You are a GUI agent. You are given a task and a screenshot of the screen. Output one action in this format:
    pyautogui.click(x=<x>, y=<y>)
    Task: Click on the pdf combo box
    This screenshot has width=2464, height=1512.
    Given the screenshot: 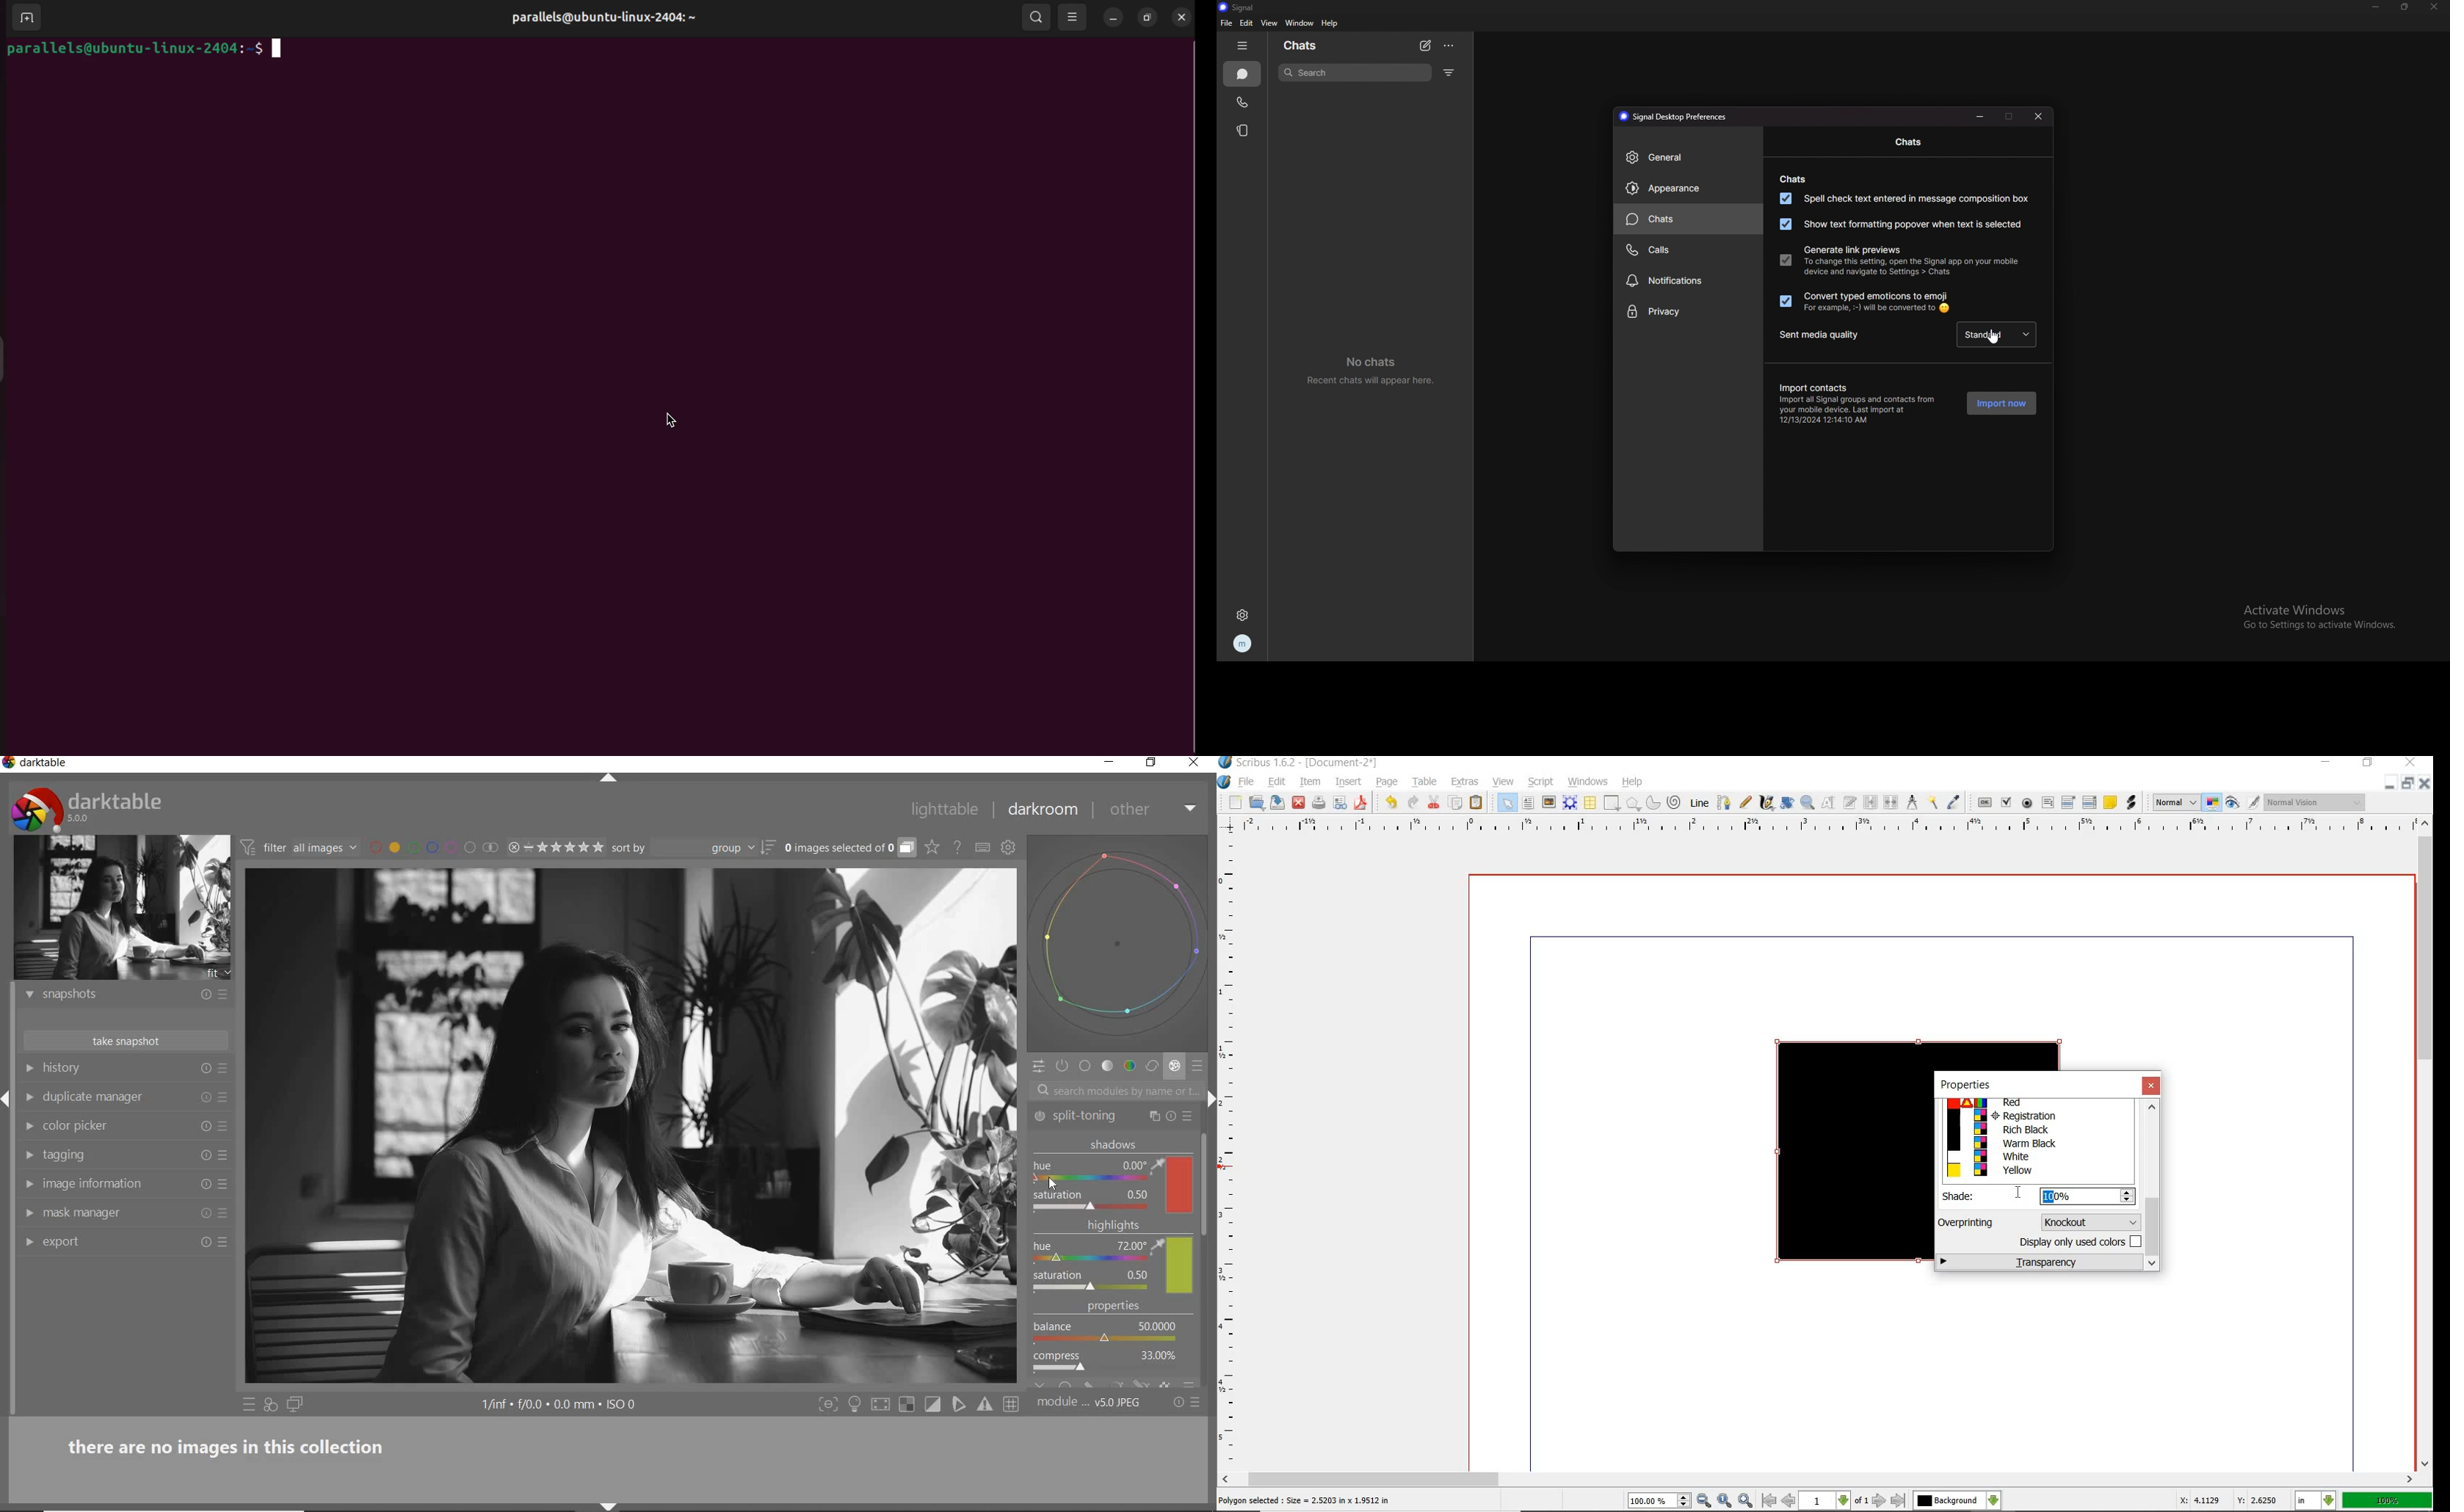 What is the action you would take?
    pyautogui.click(x=2068, y=803)
    